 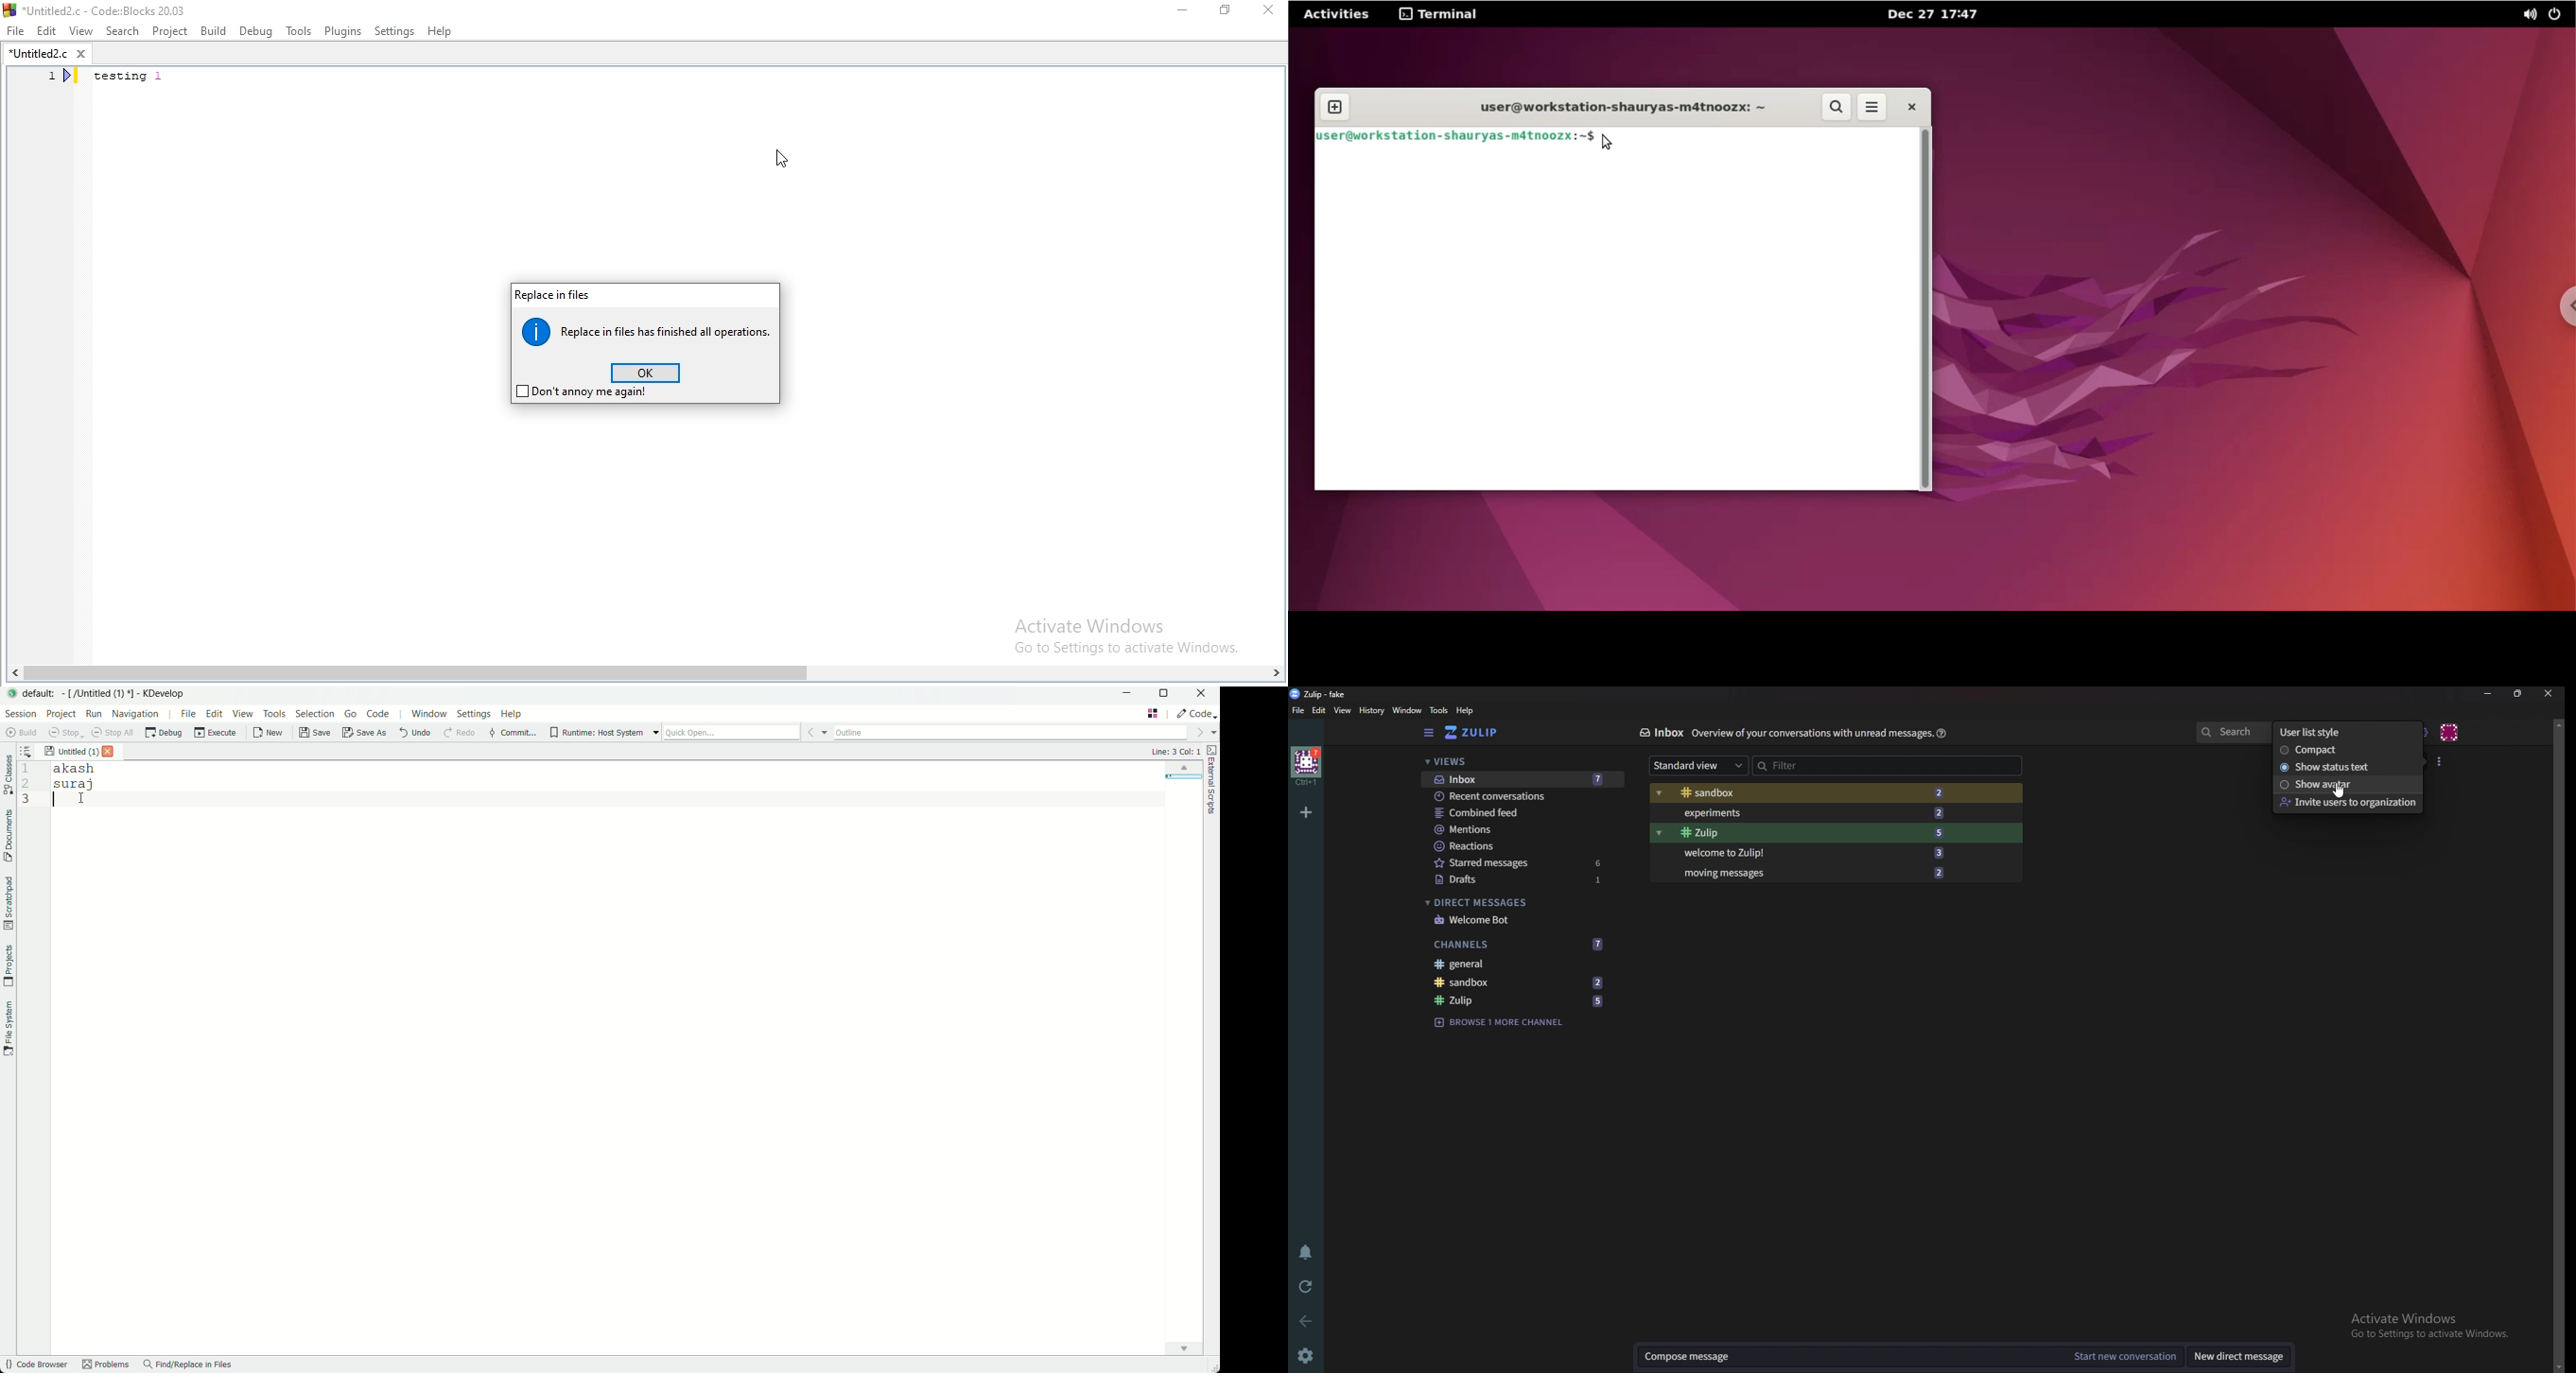 What do you see at coordinates (276, 715) in the screenshot?
I see `tools menu` at bounding box center [276, 715].